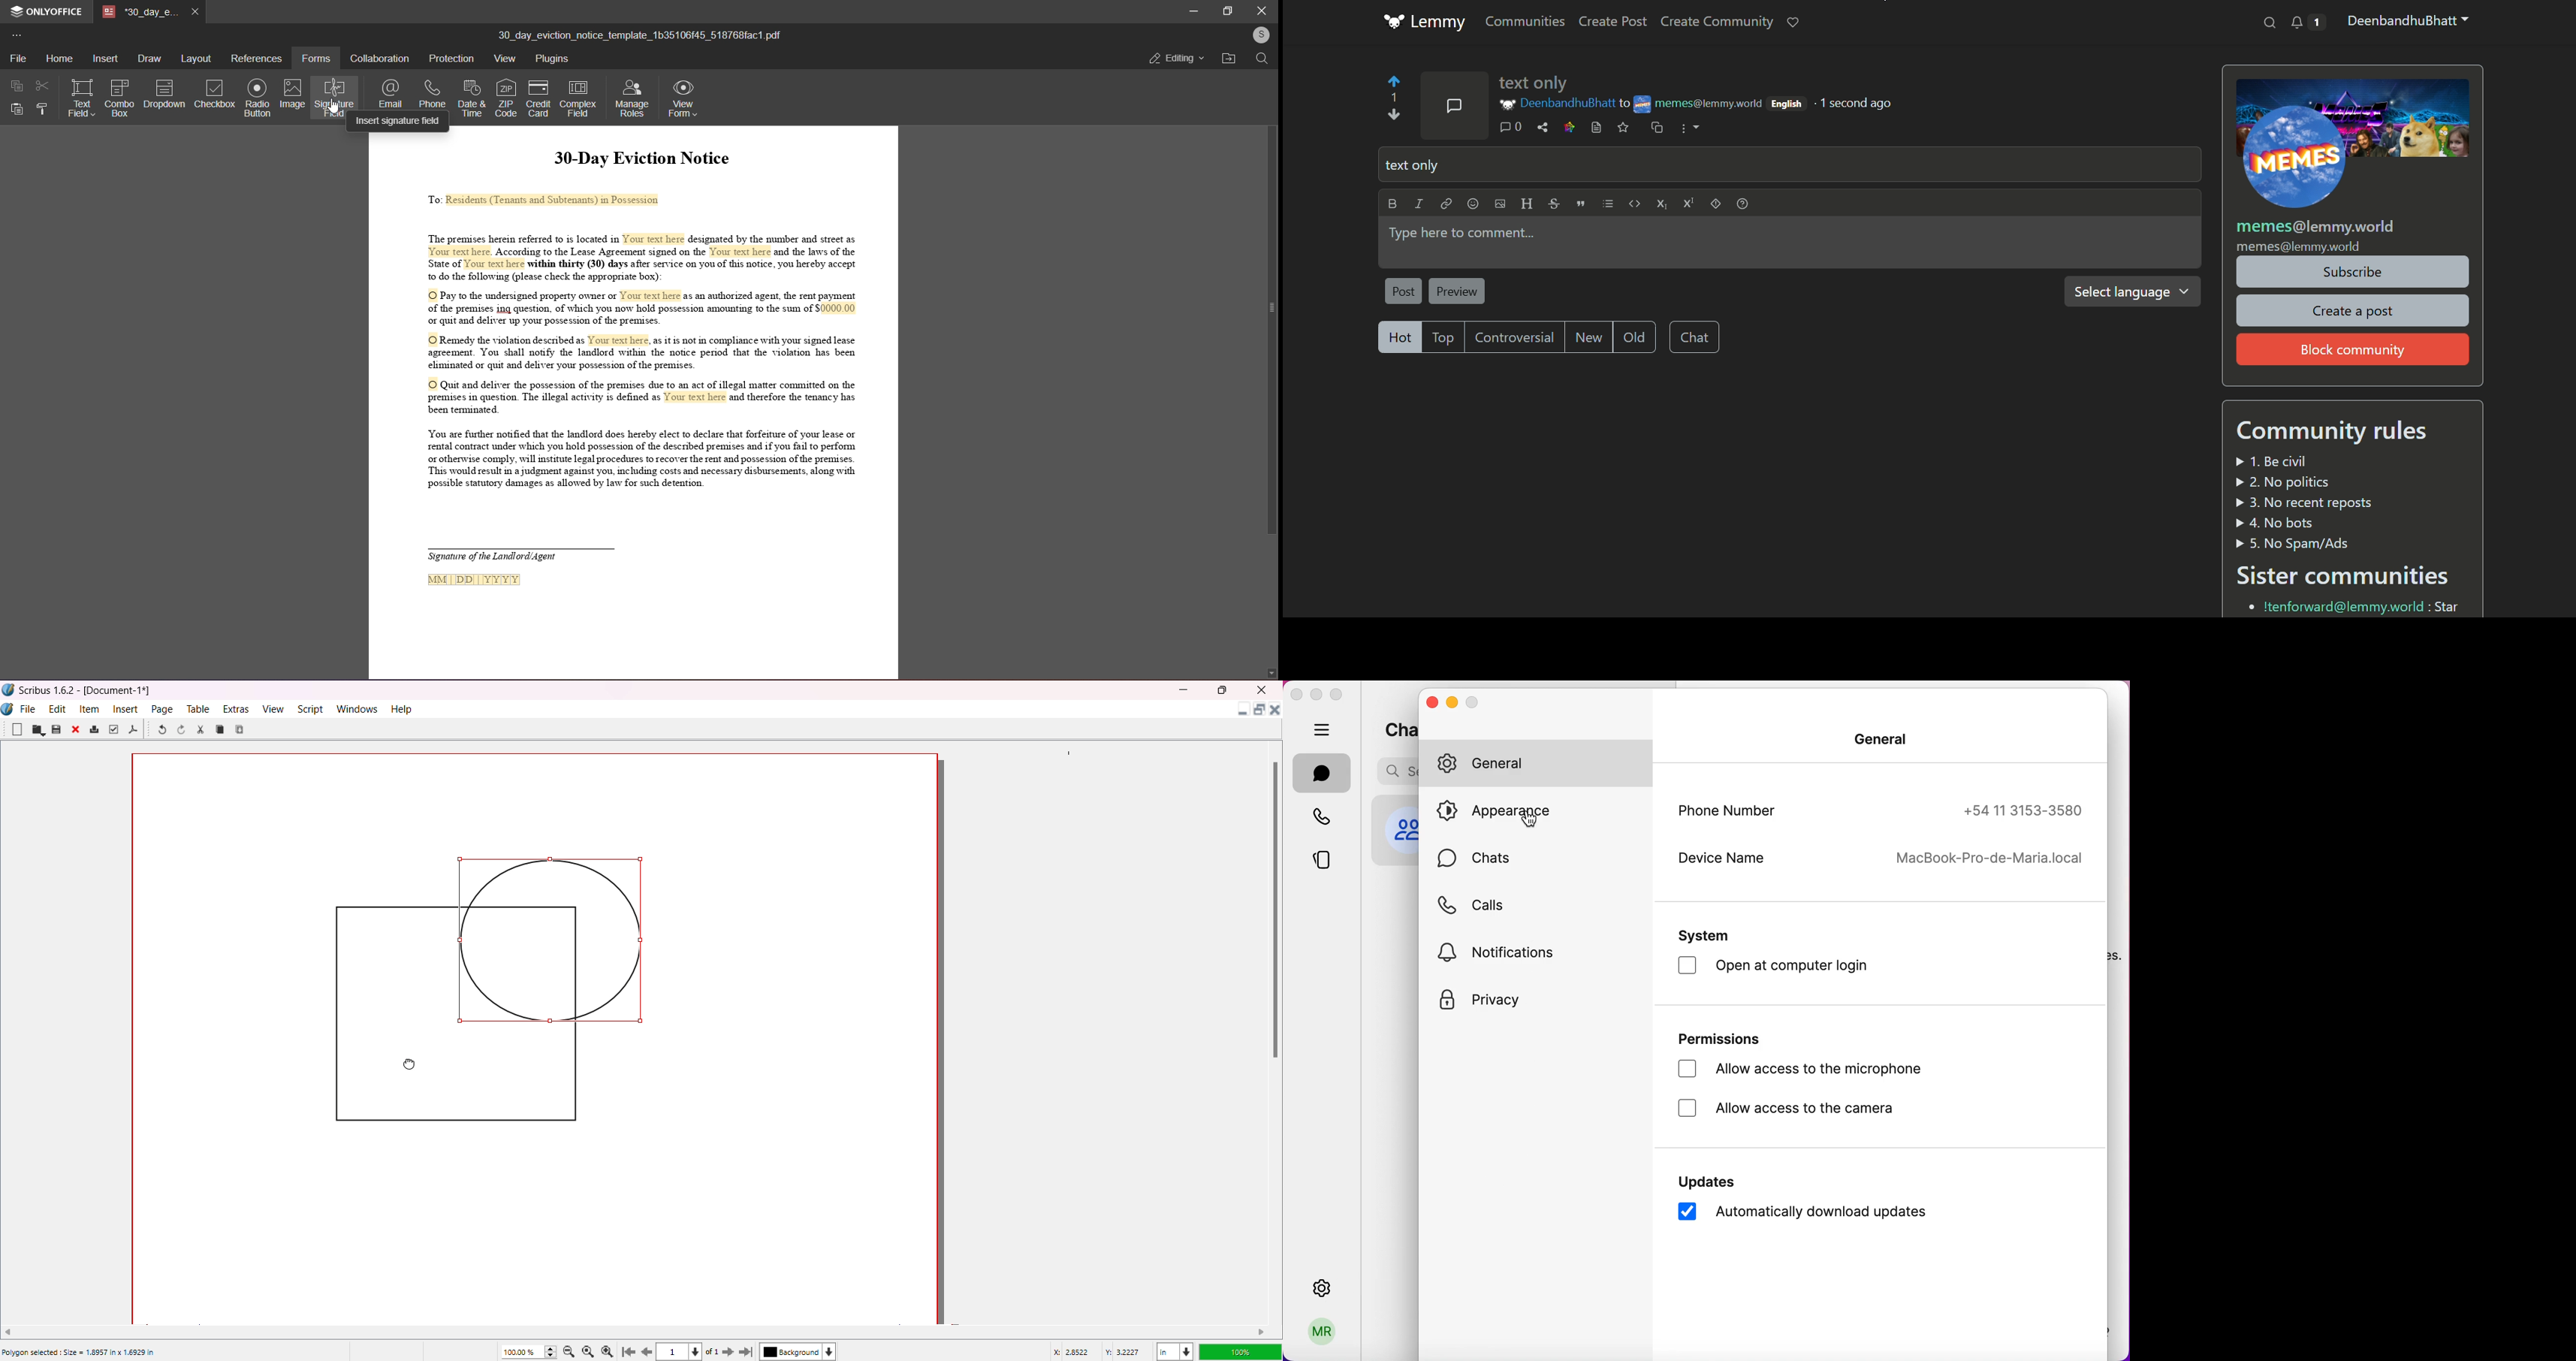 The image size is (2576, 1372). Describe the element at coordinates (1606, 204) in the screenshot. I see `script` at that location.